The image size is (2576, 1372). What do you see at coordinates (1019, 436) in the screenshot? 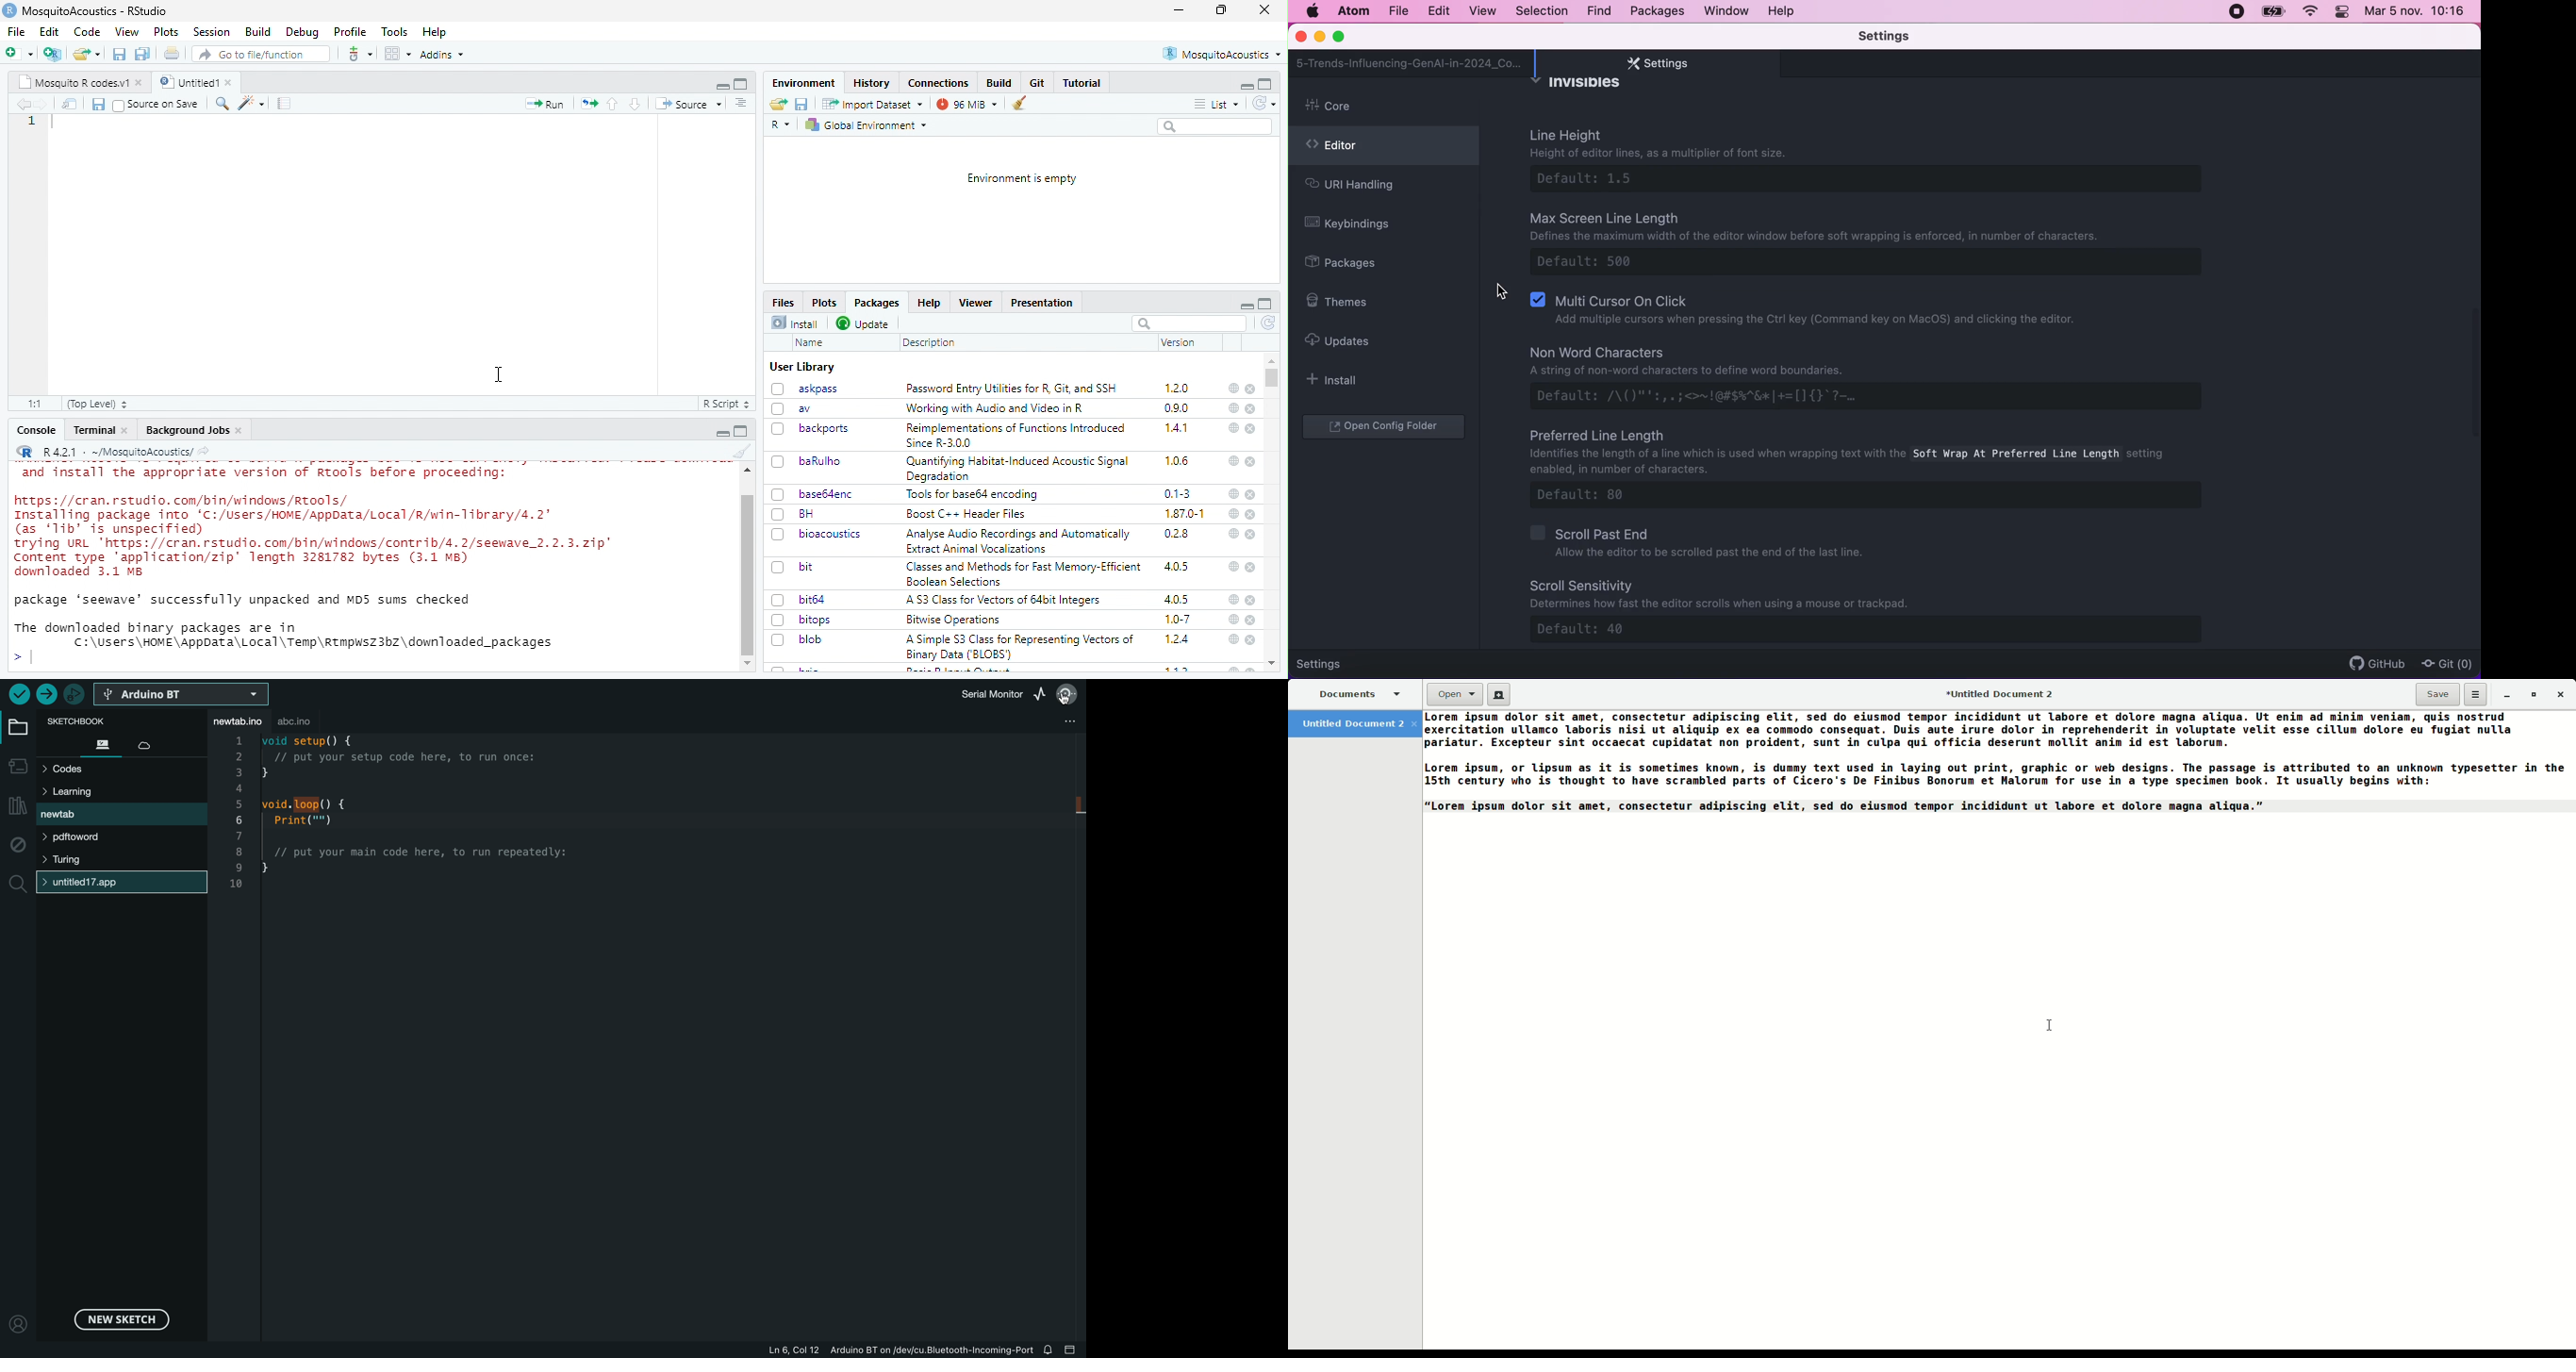
I see `Reimplementations of Functions Introduced
Since R-3.0.0` at bounding box center [1019, 436].